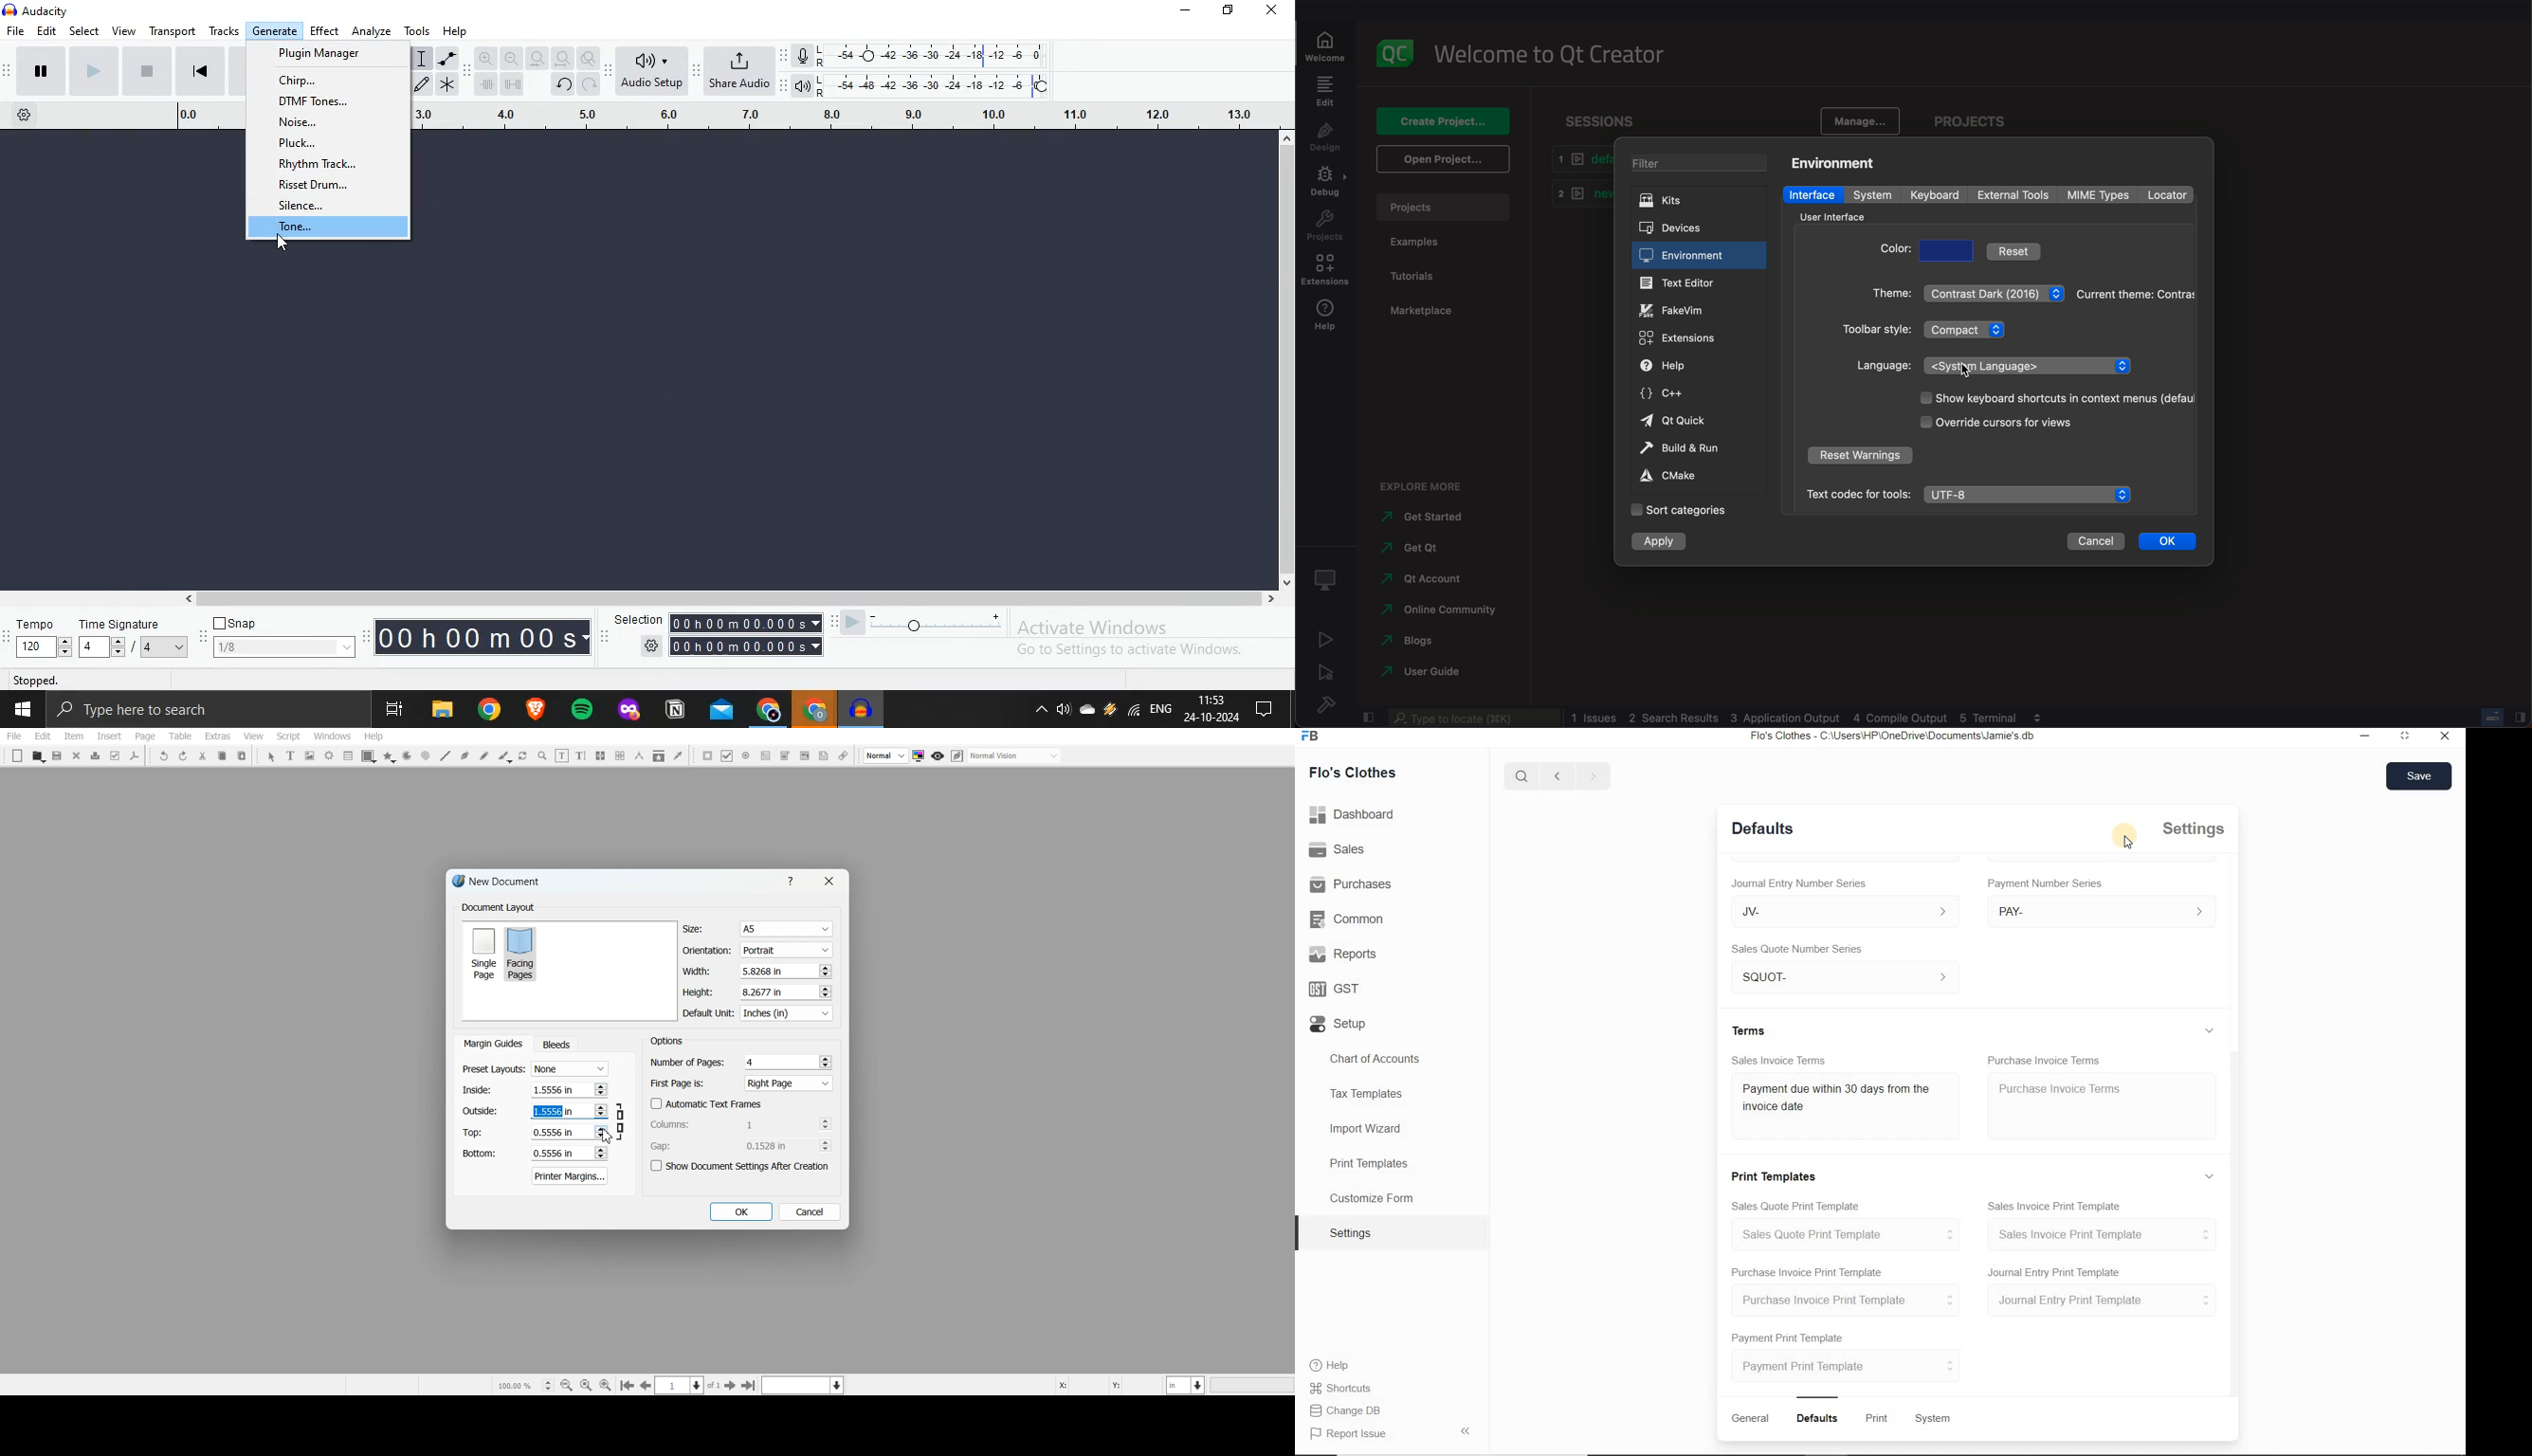  I want to click on open, so click(1441, 159).